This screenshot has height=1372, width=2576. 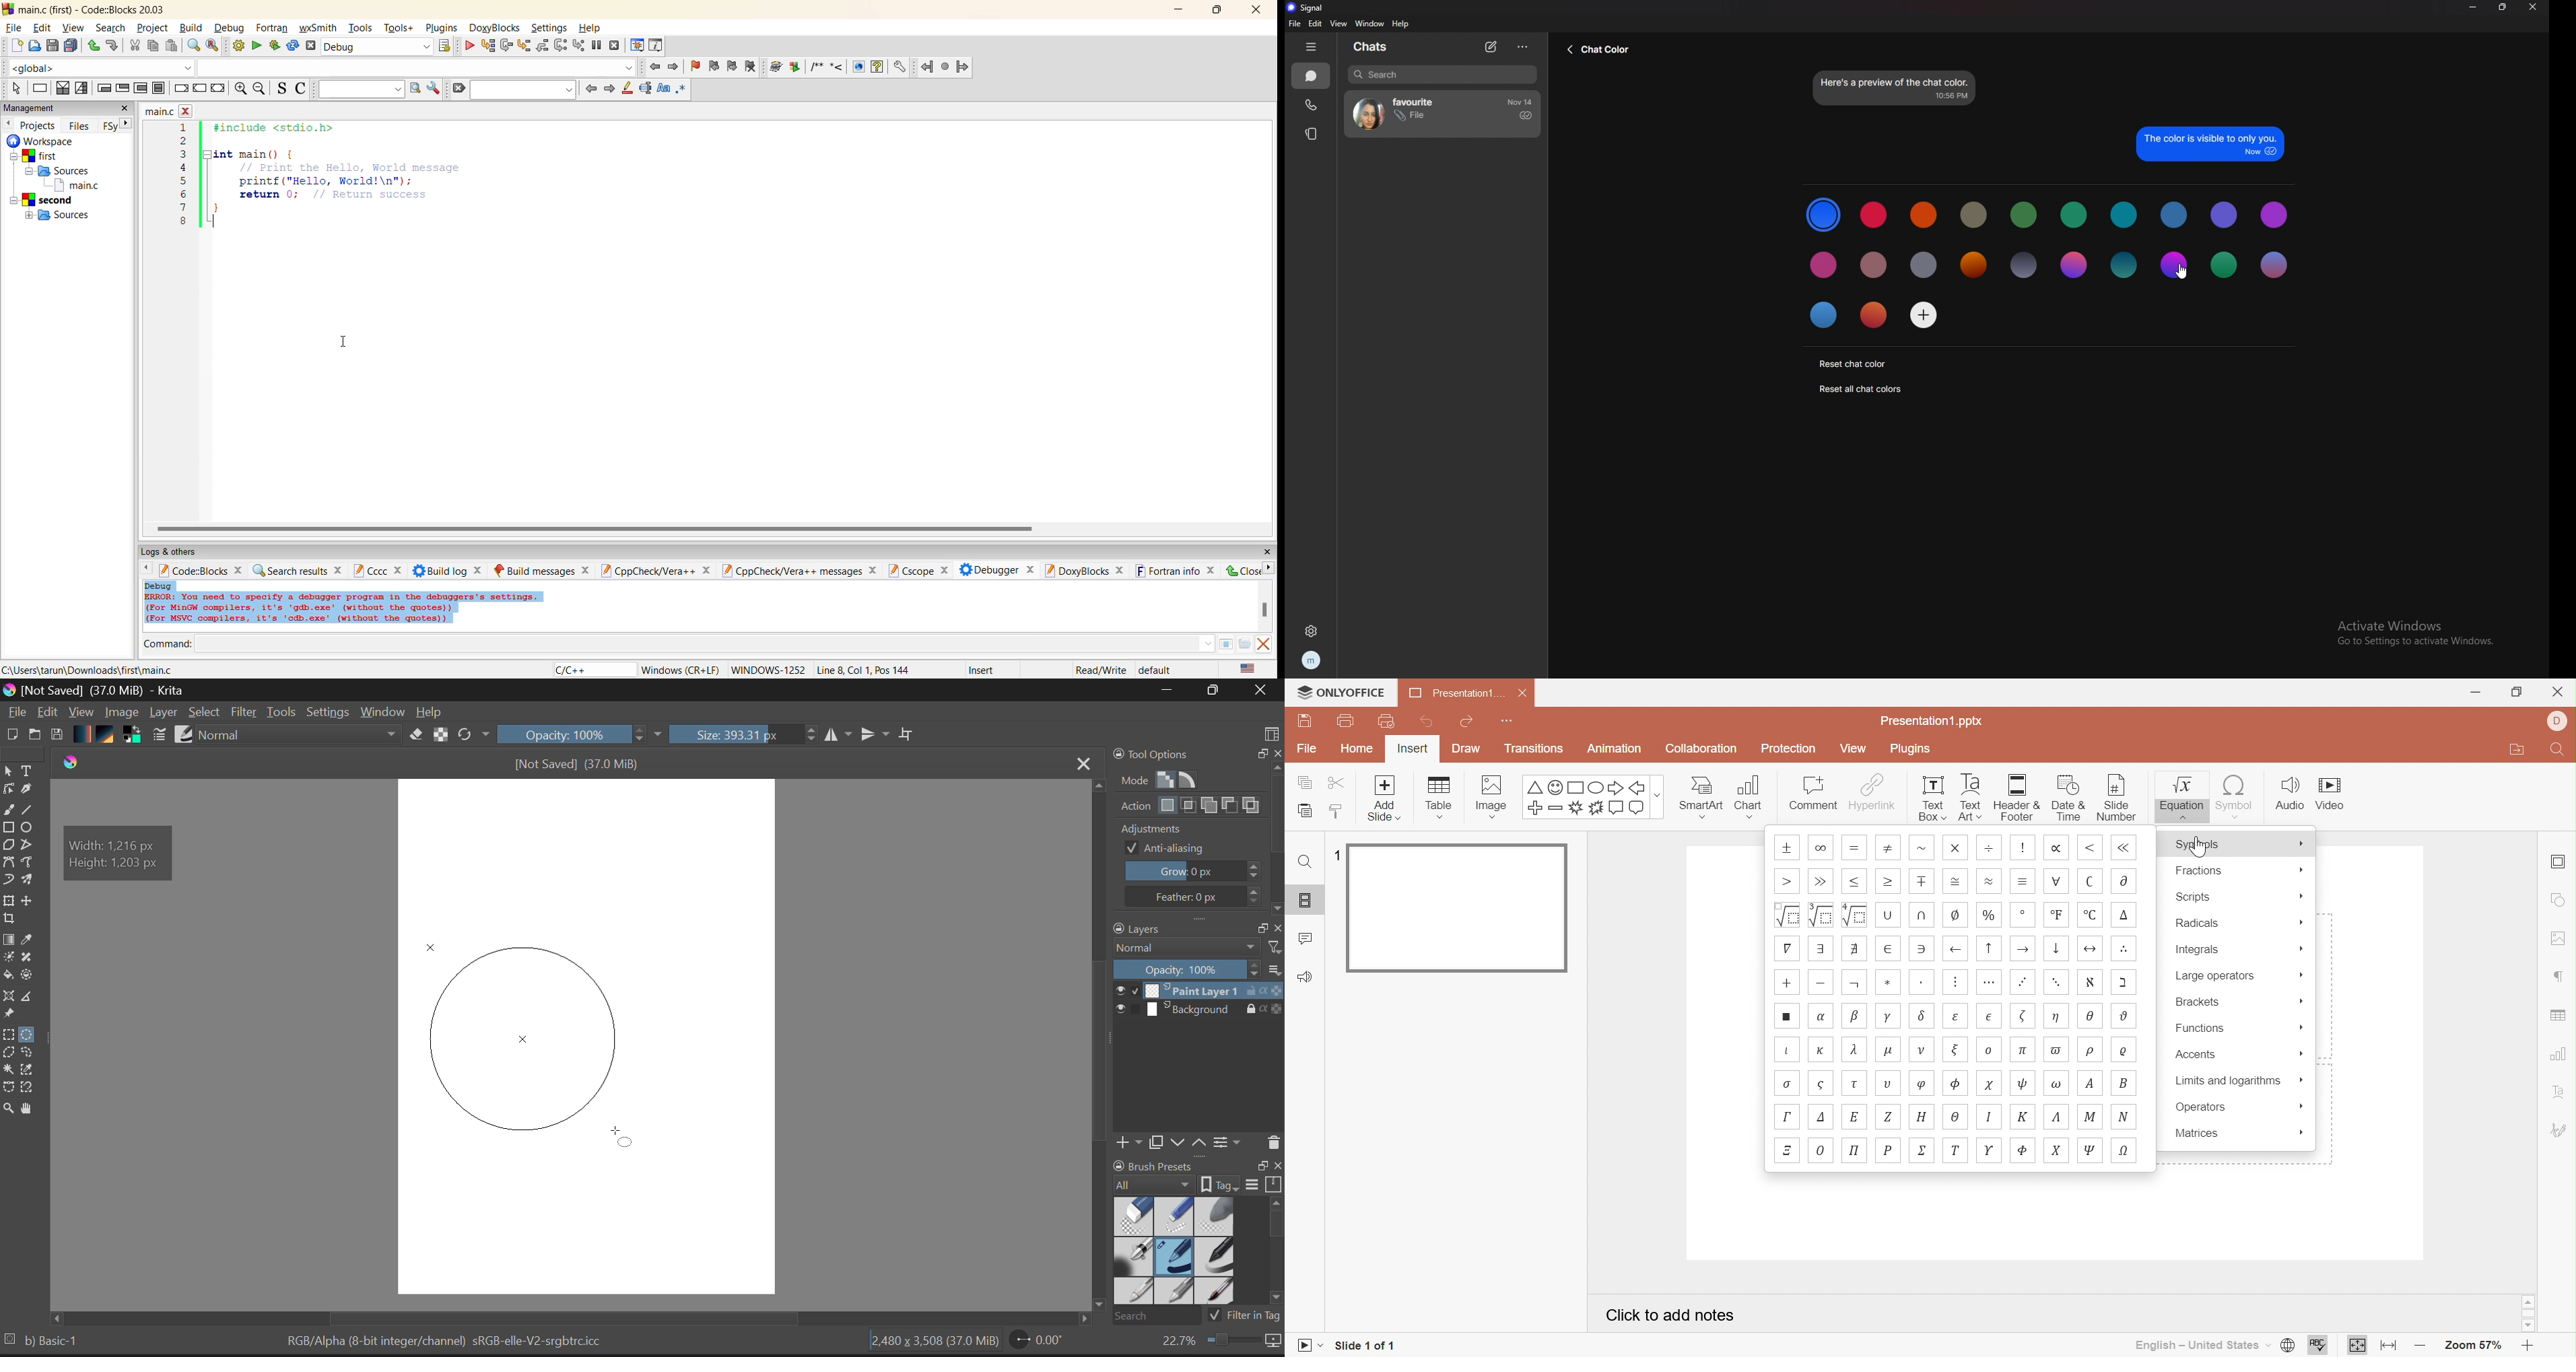 I want to click on file name, so click(x=168, y=110).